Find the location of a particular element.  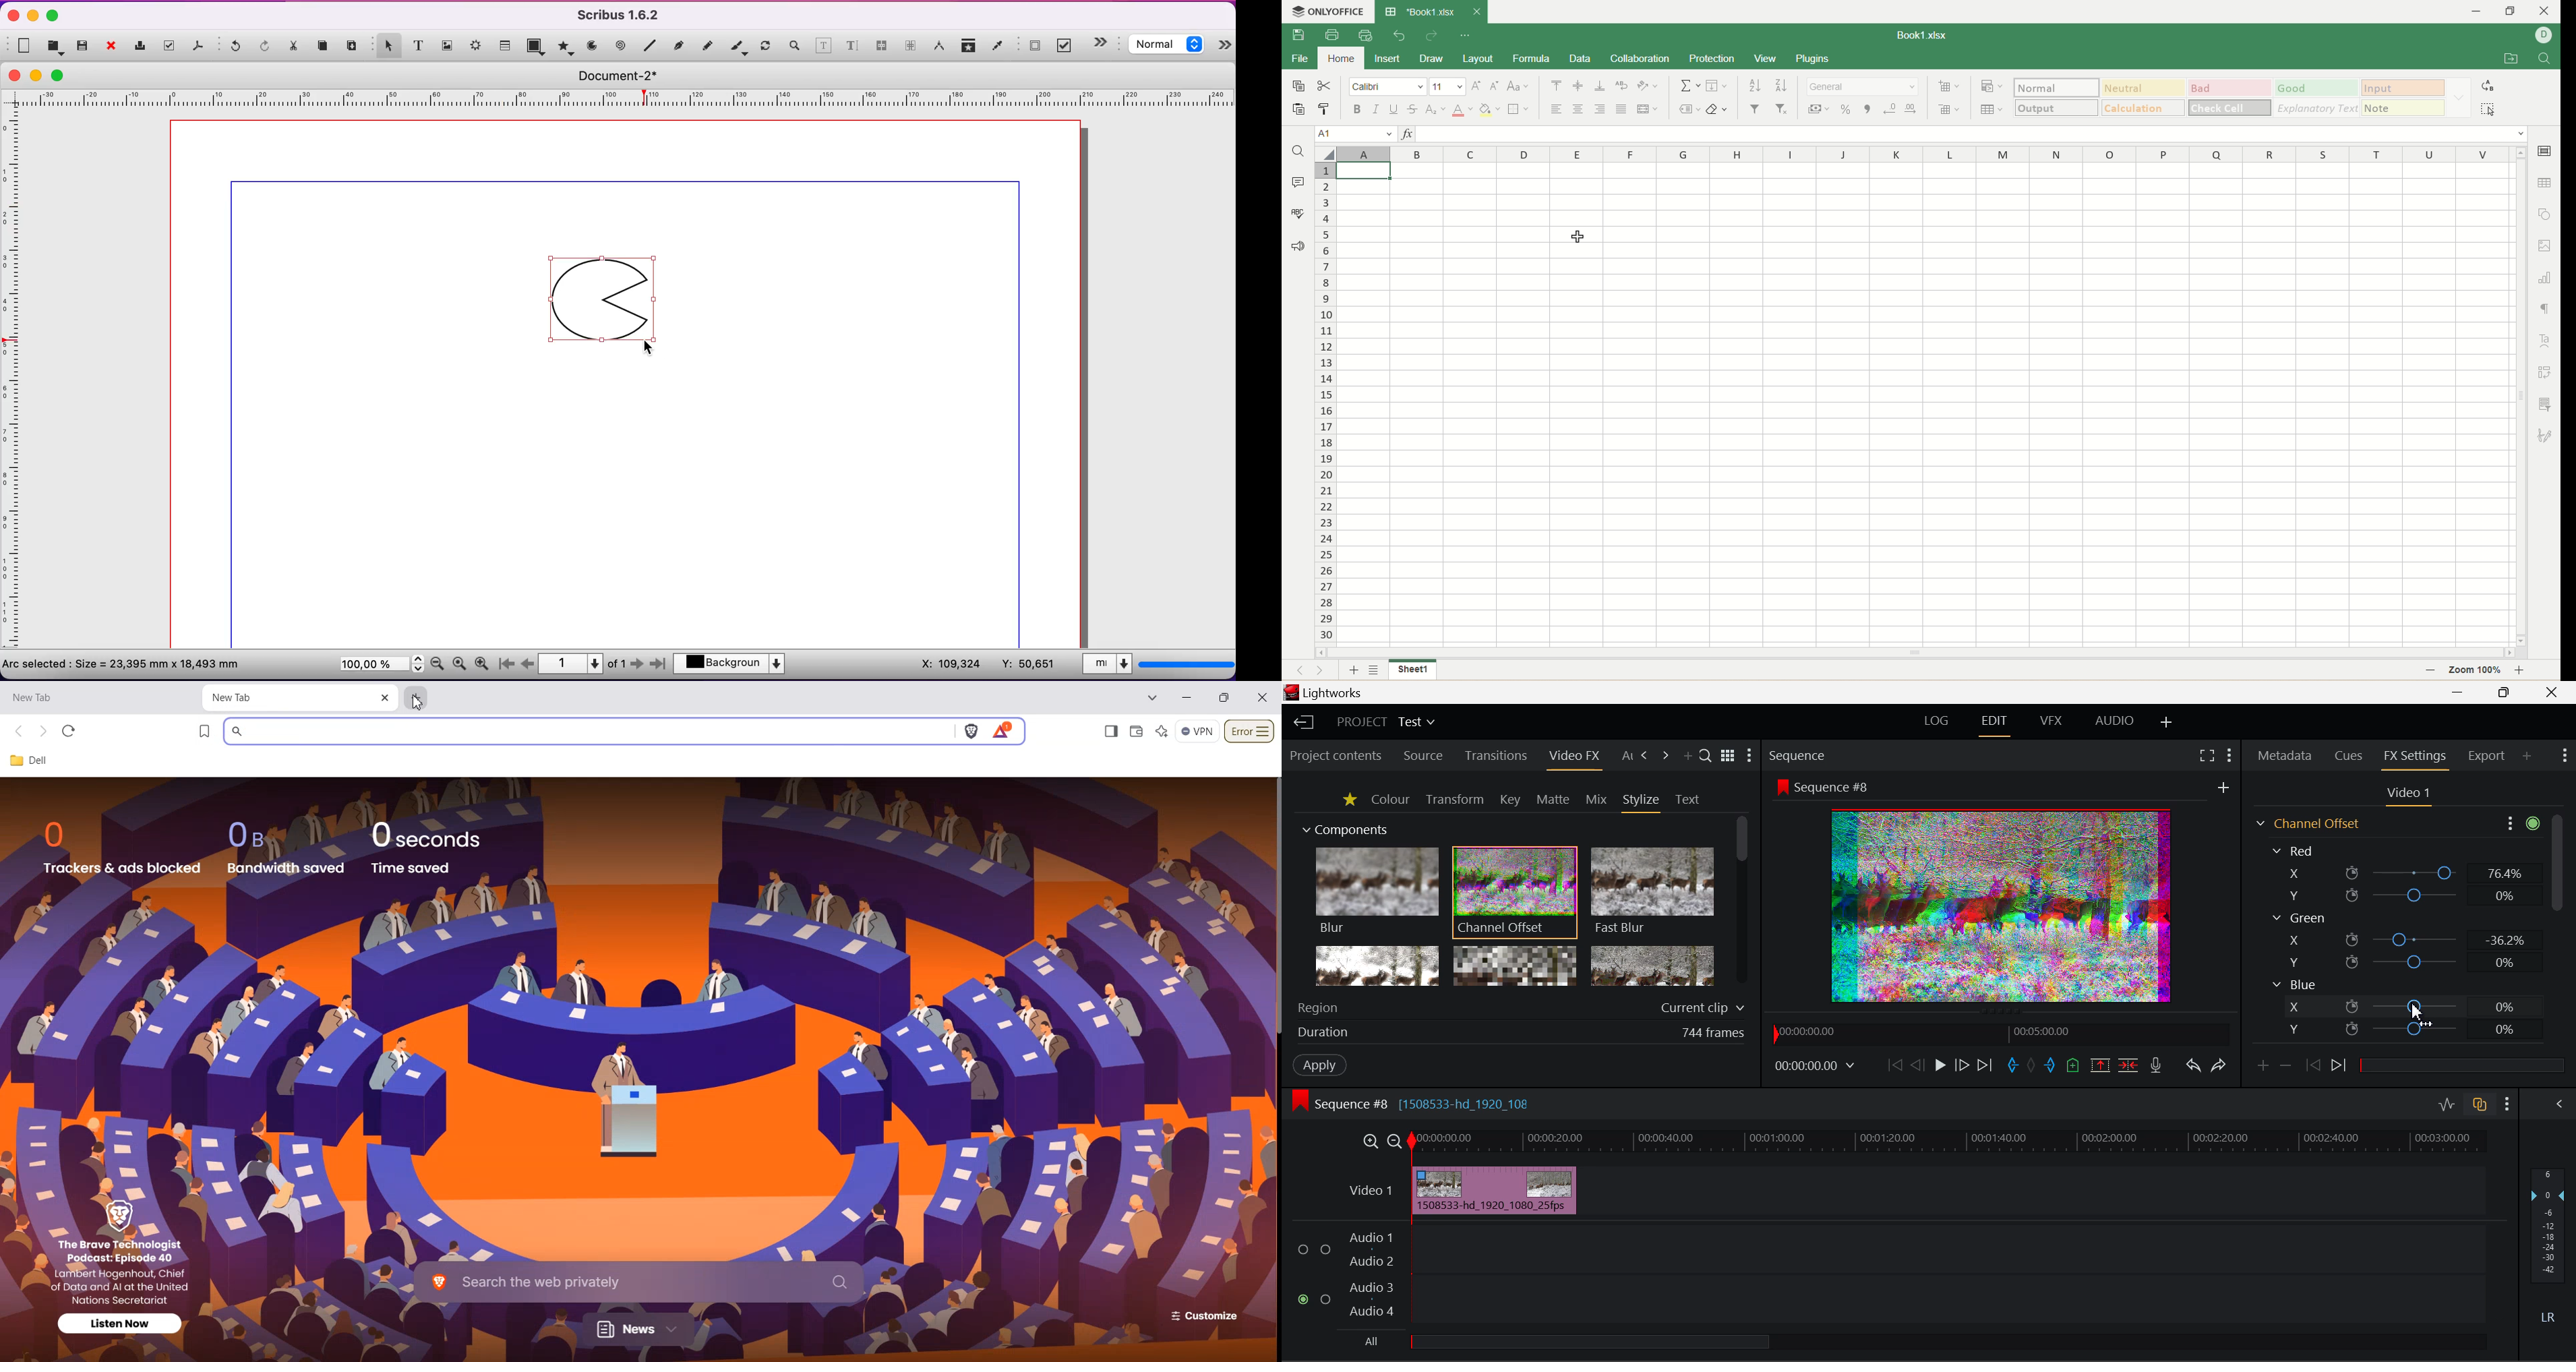

zoom percentage is located at coordinates (380, 666).